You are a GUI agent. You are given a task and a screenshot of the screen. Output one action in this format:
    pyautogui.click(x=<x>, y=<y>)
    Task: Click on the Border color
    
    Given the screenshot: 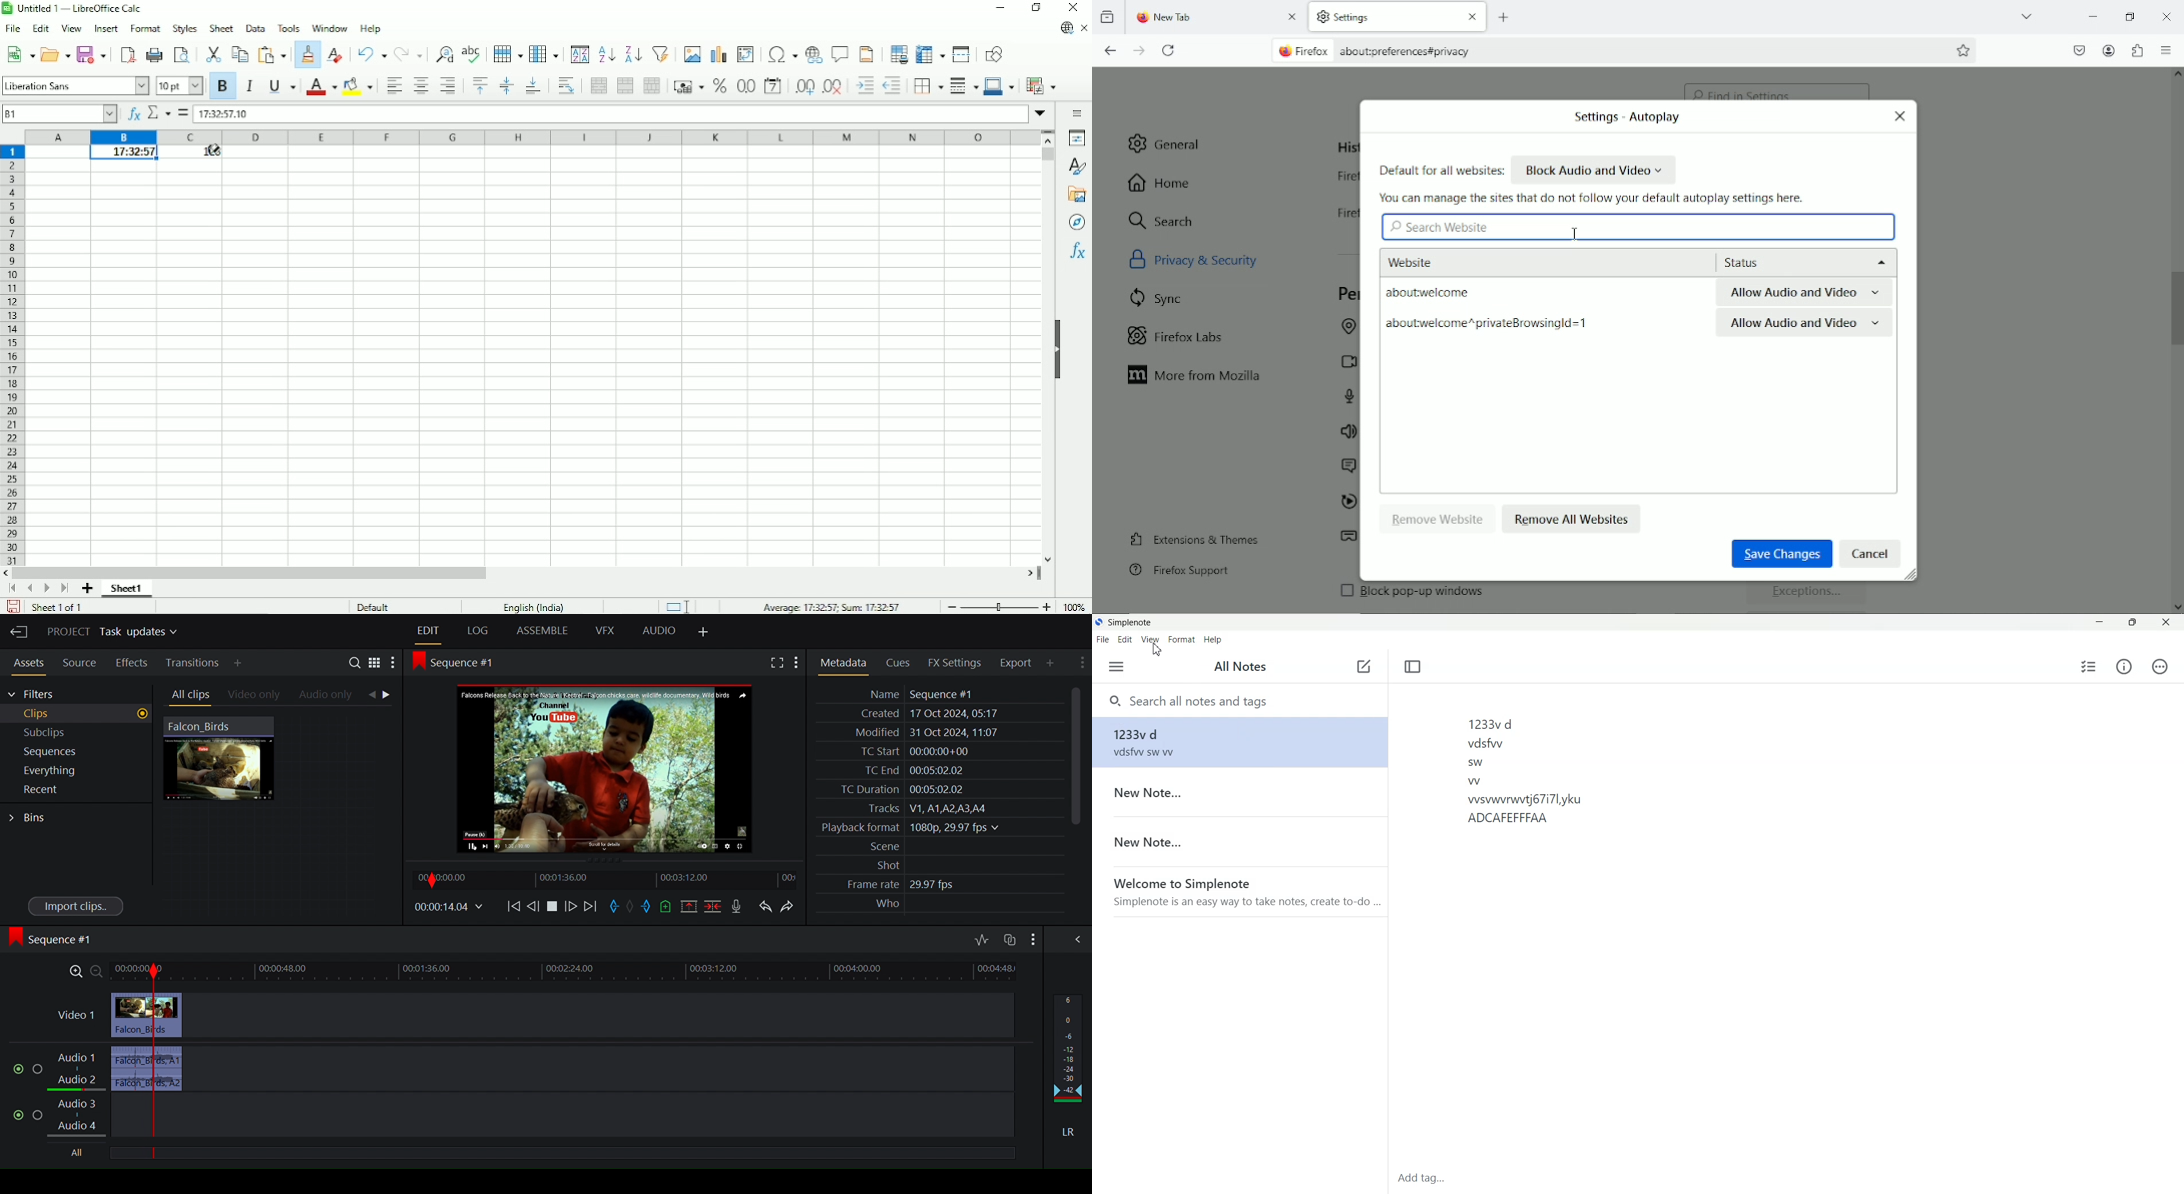 What is the action you would take?
    pyautogui.click(x=1000, y=87)
    